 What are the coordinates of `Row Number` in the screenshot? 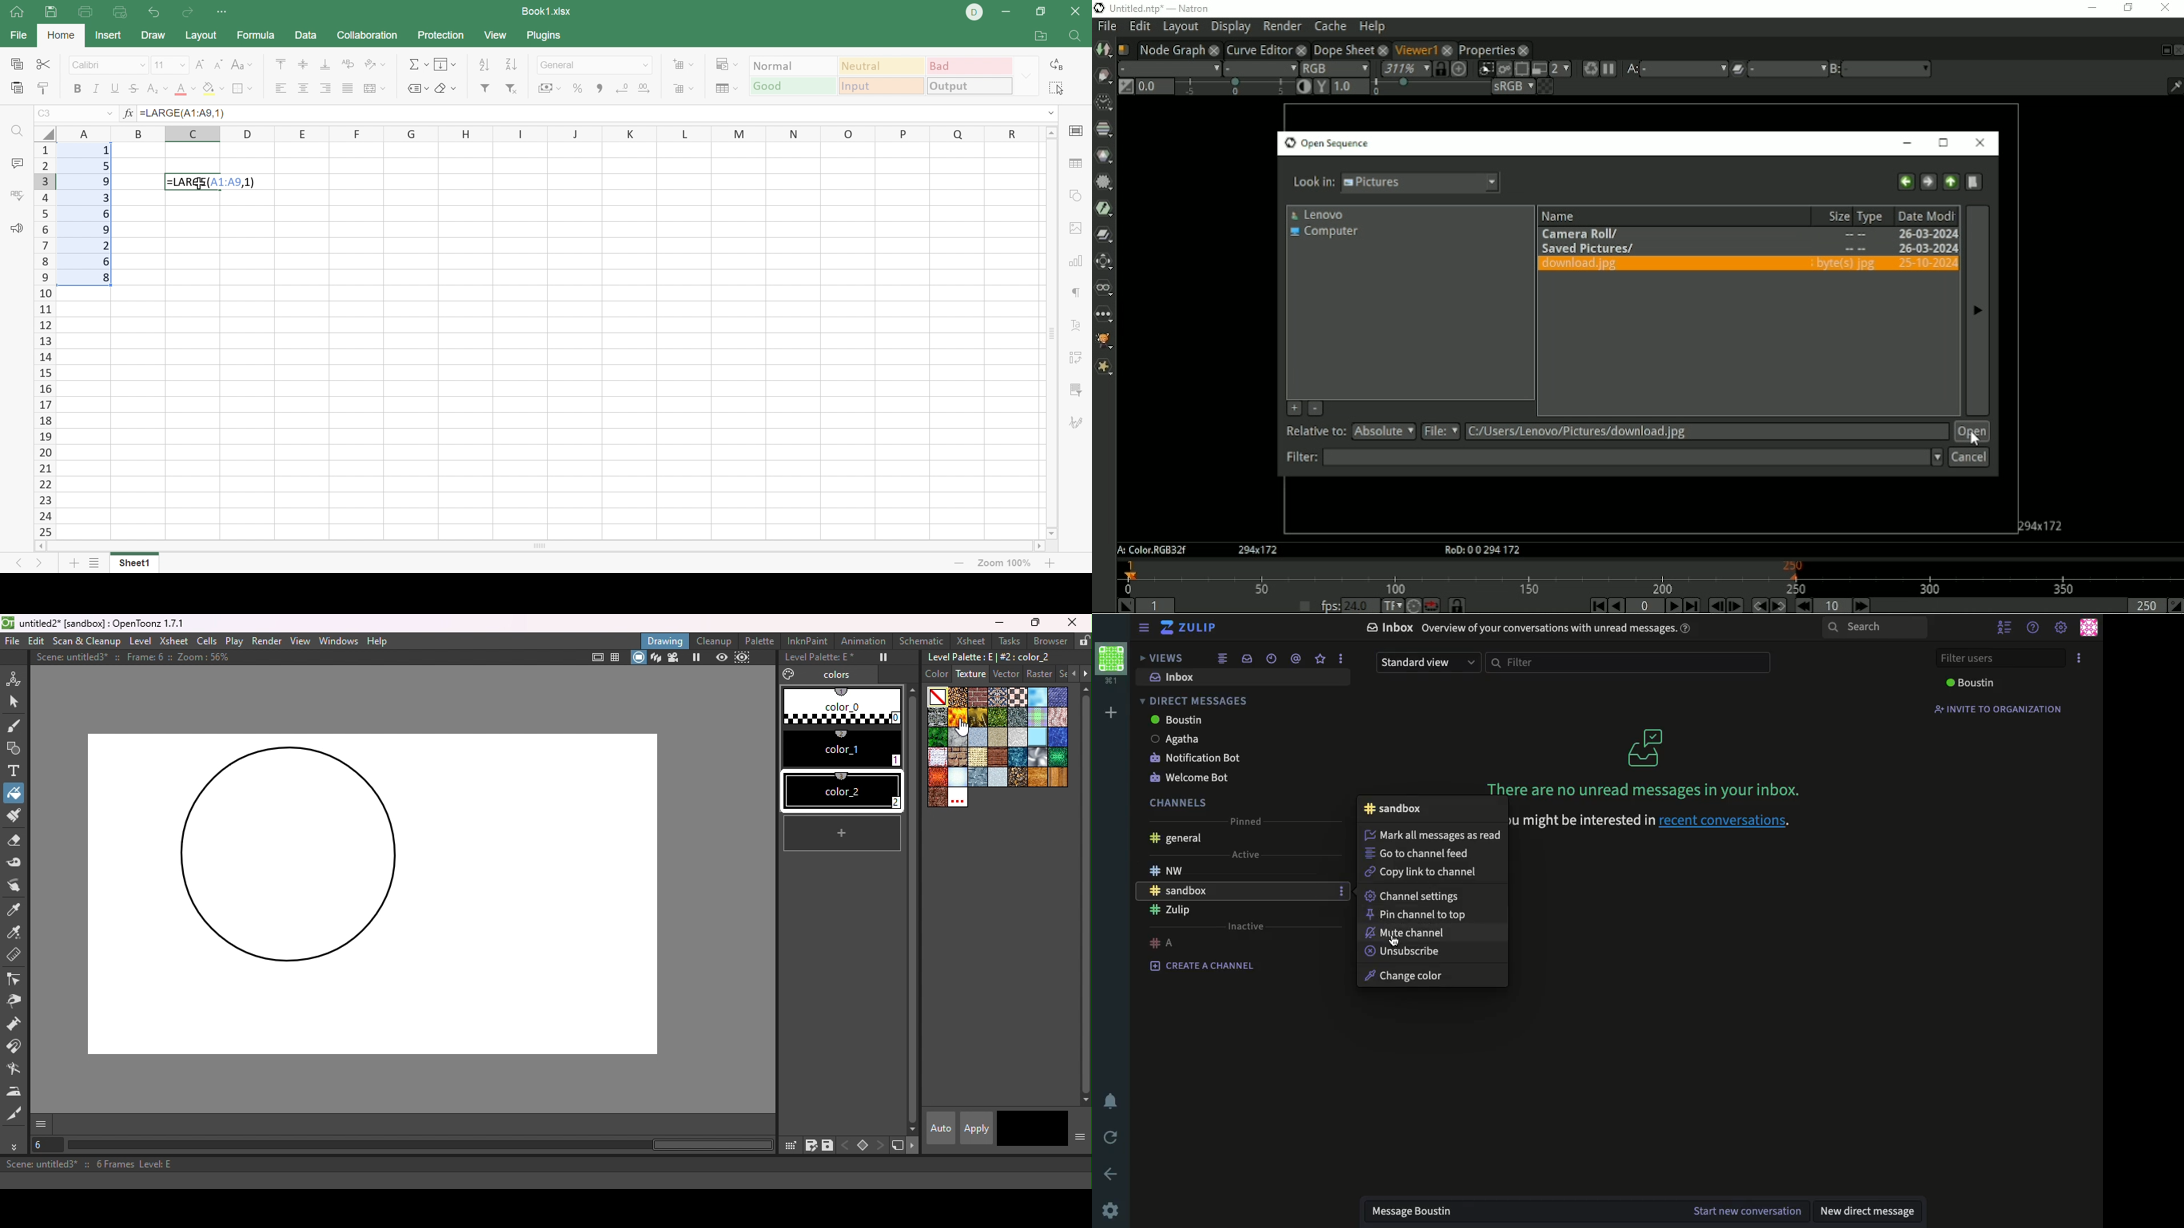 It's located at (46, 340).